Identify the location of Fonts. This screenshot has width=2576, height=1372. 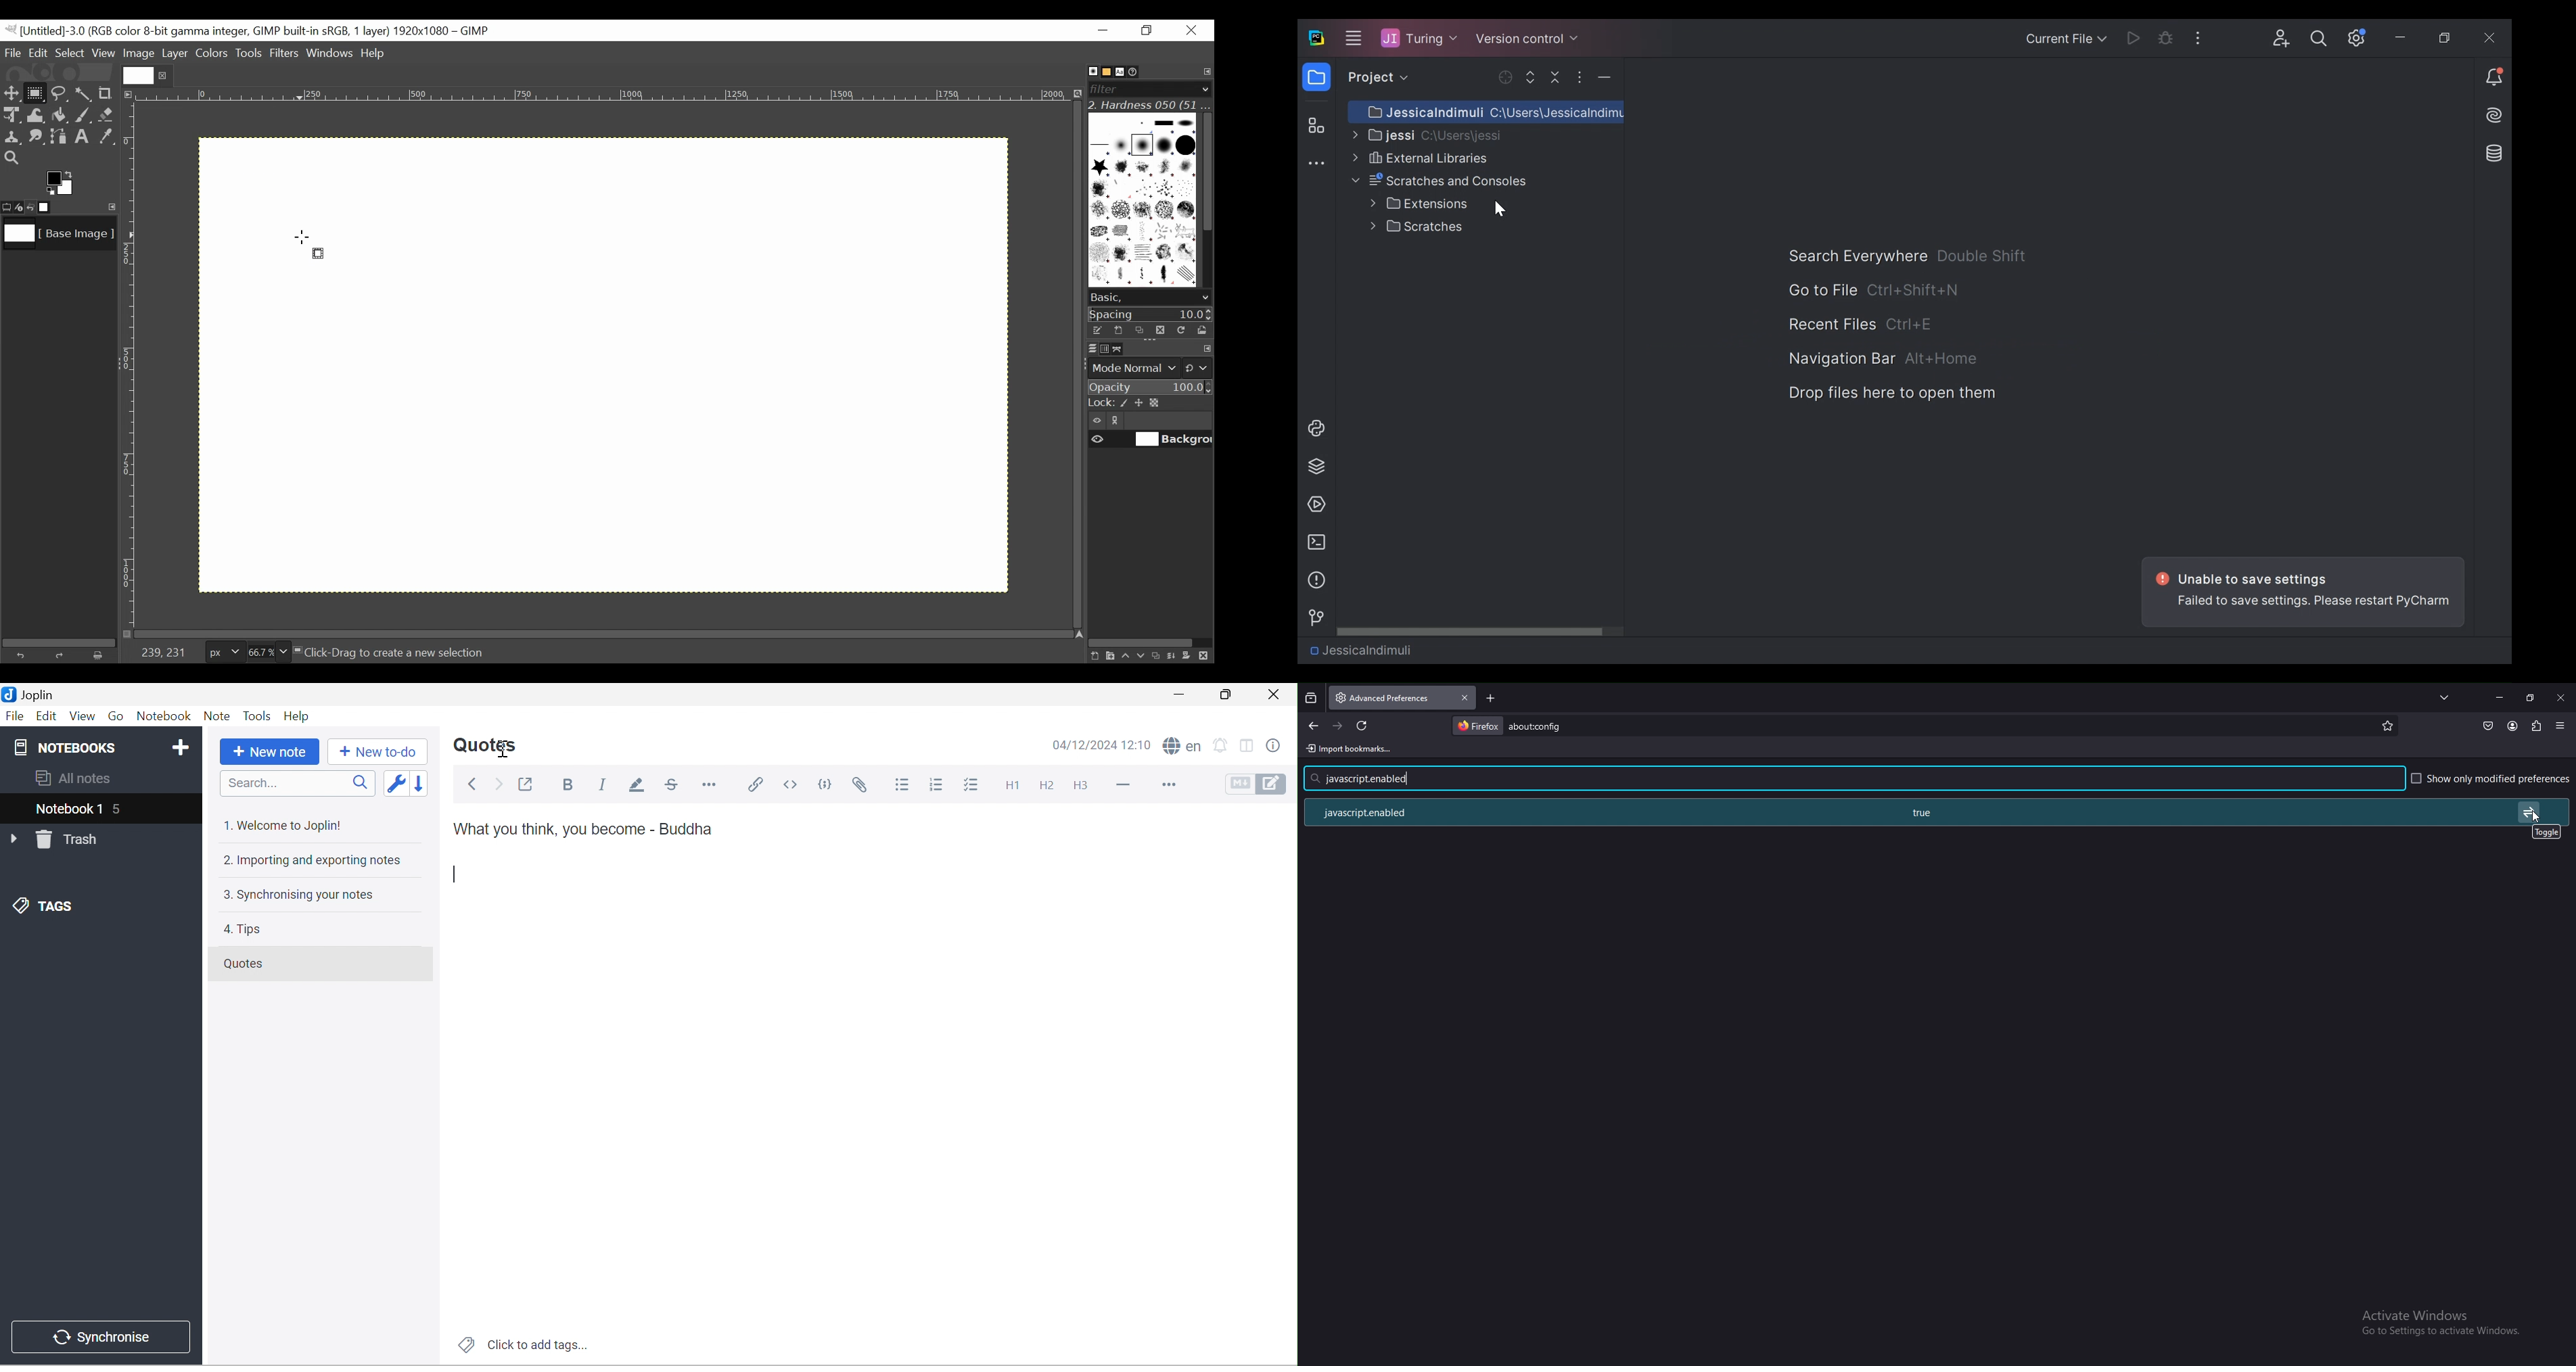
(1122, 71).